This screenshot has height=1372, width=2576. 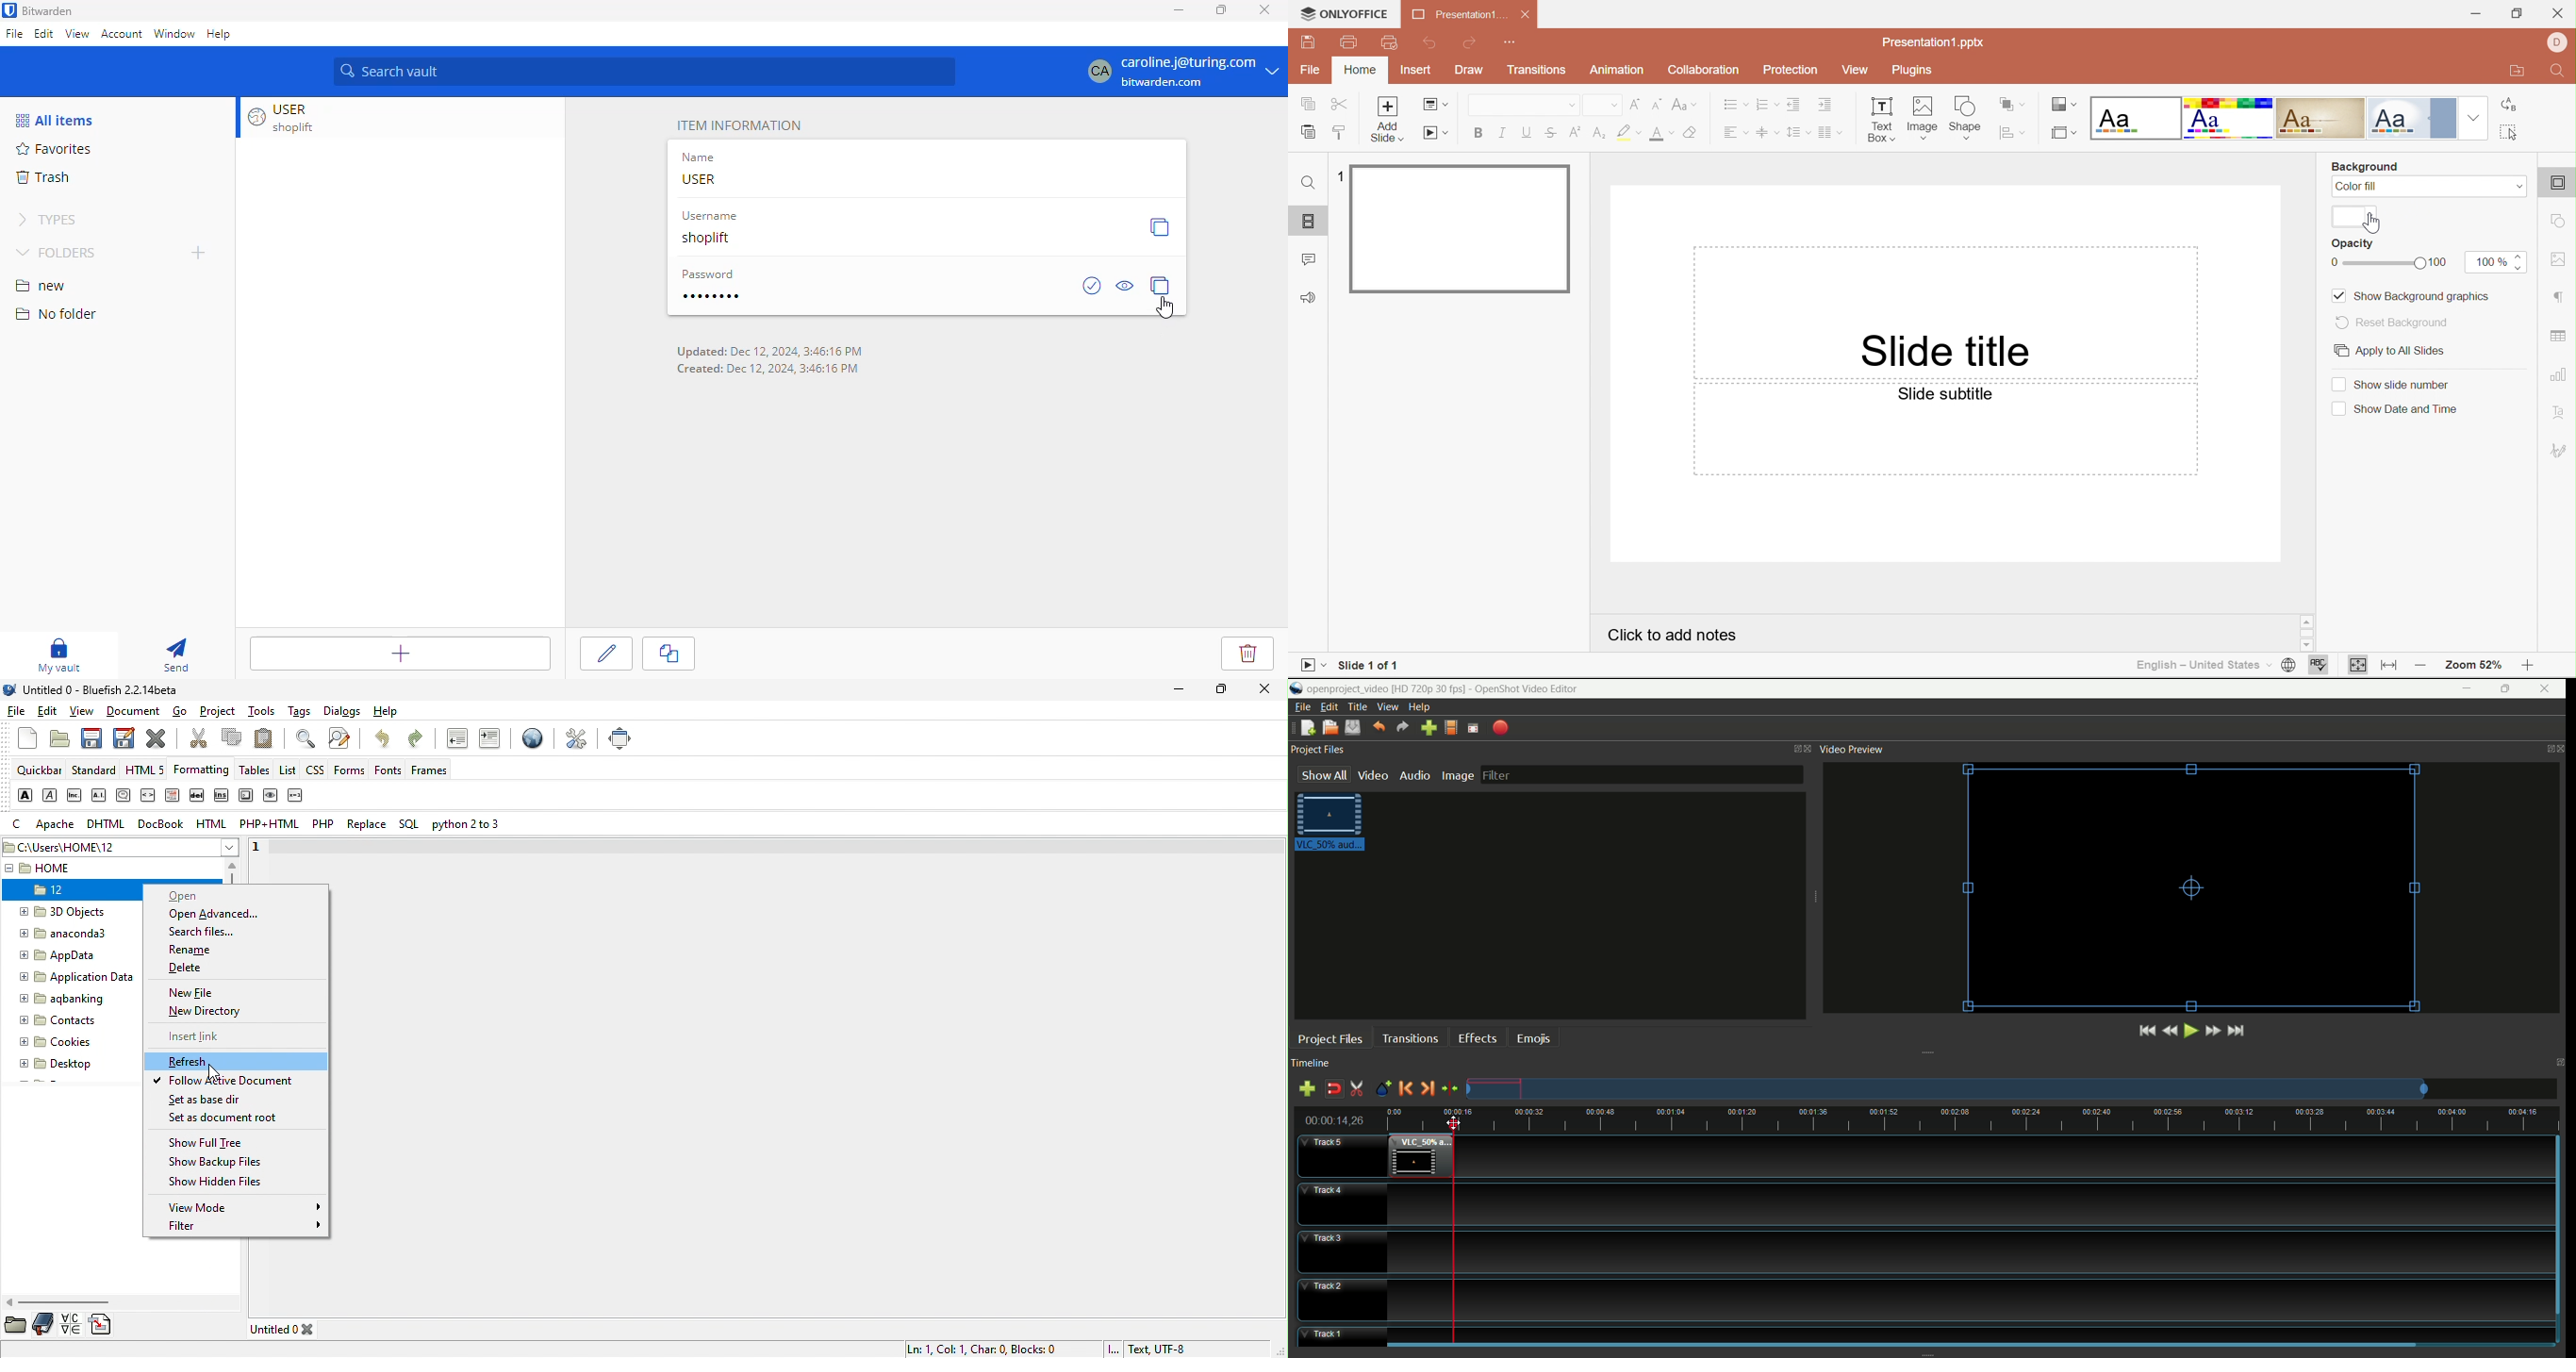 What do you see at coordinates (2064, 133) in the screenshot?
I see `Select slide size` at bounding box center [2064, 133].